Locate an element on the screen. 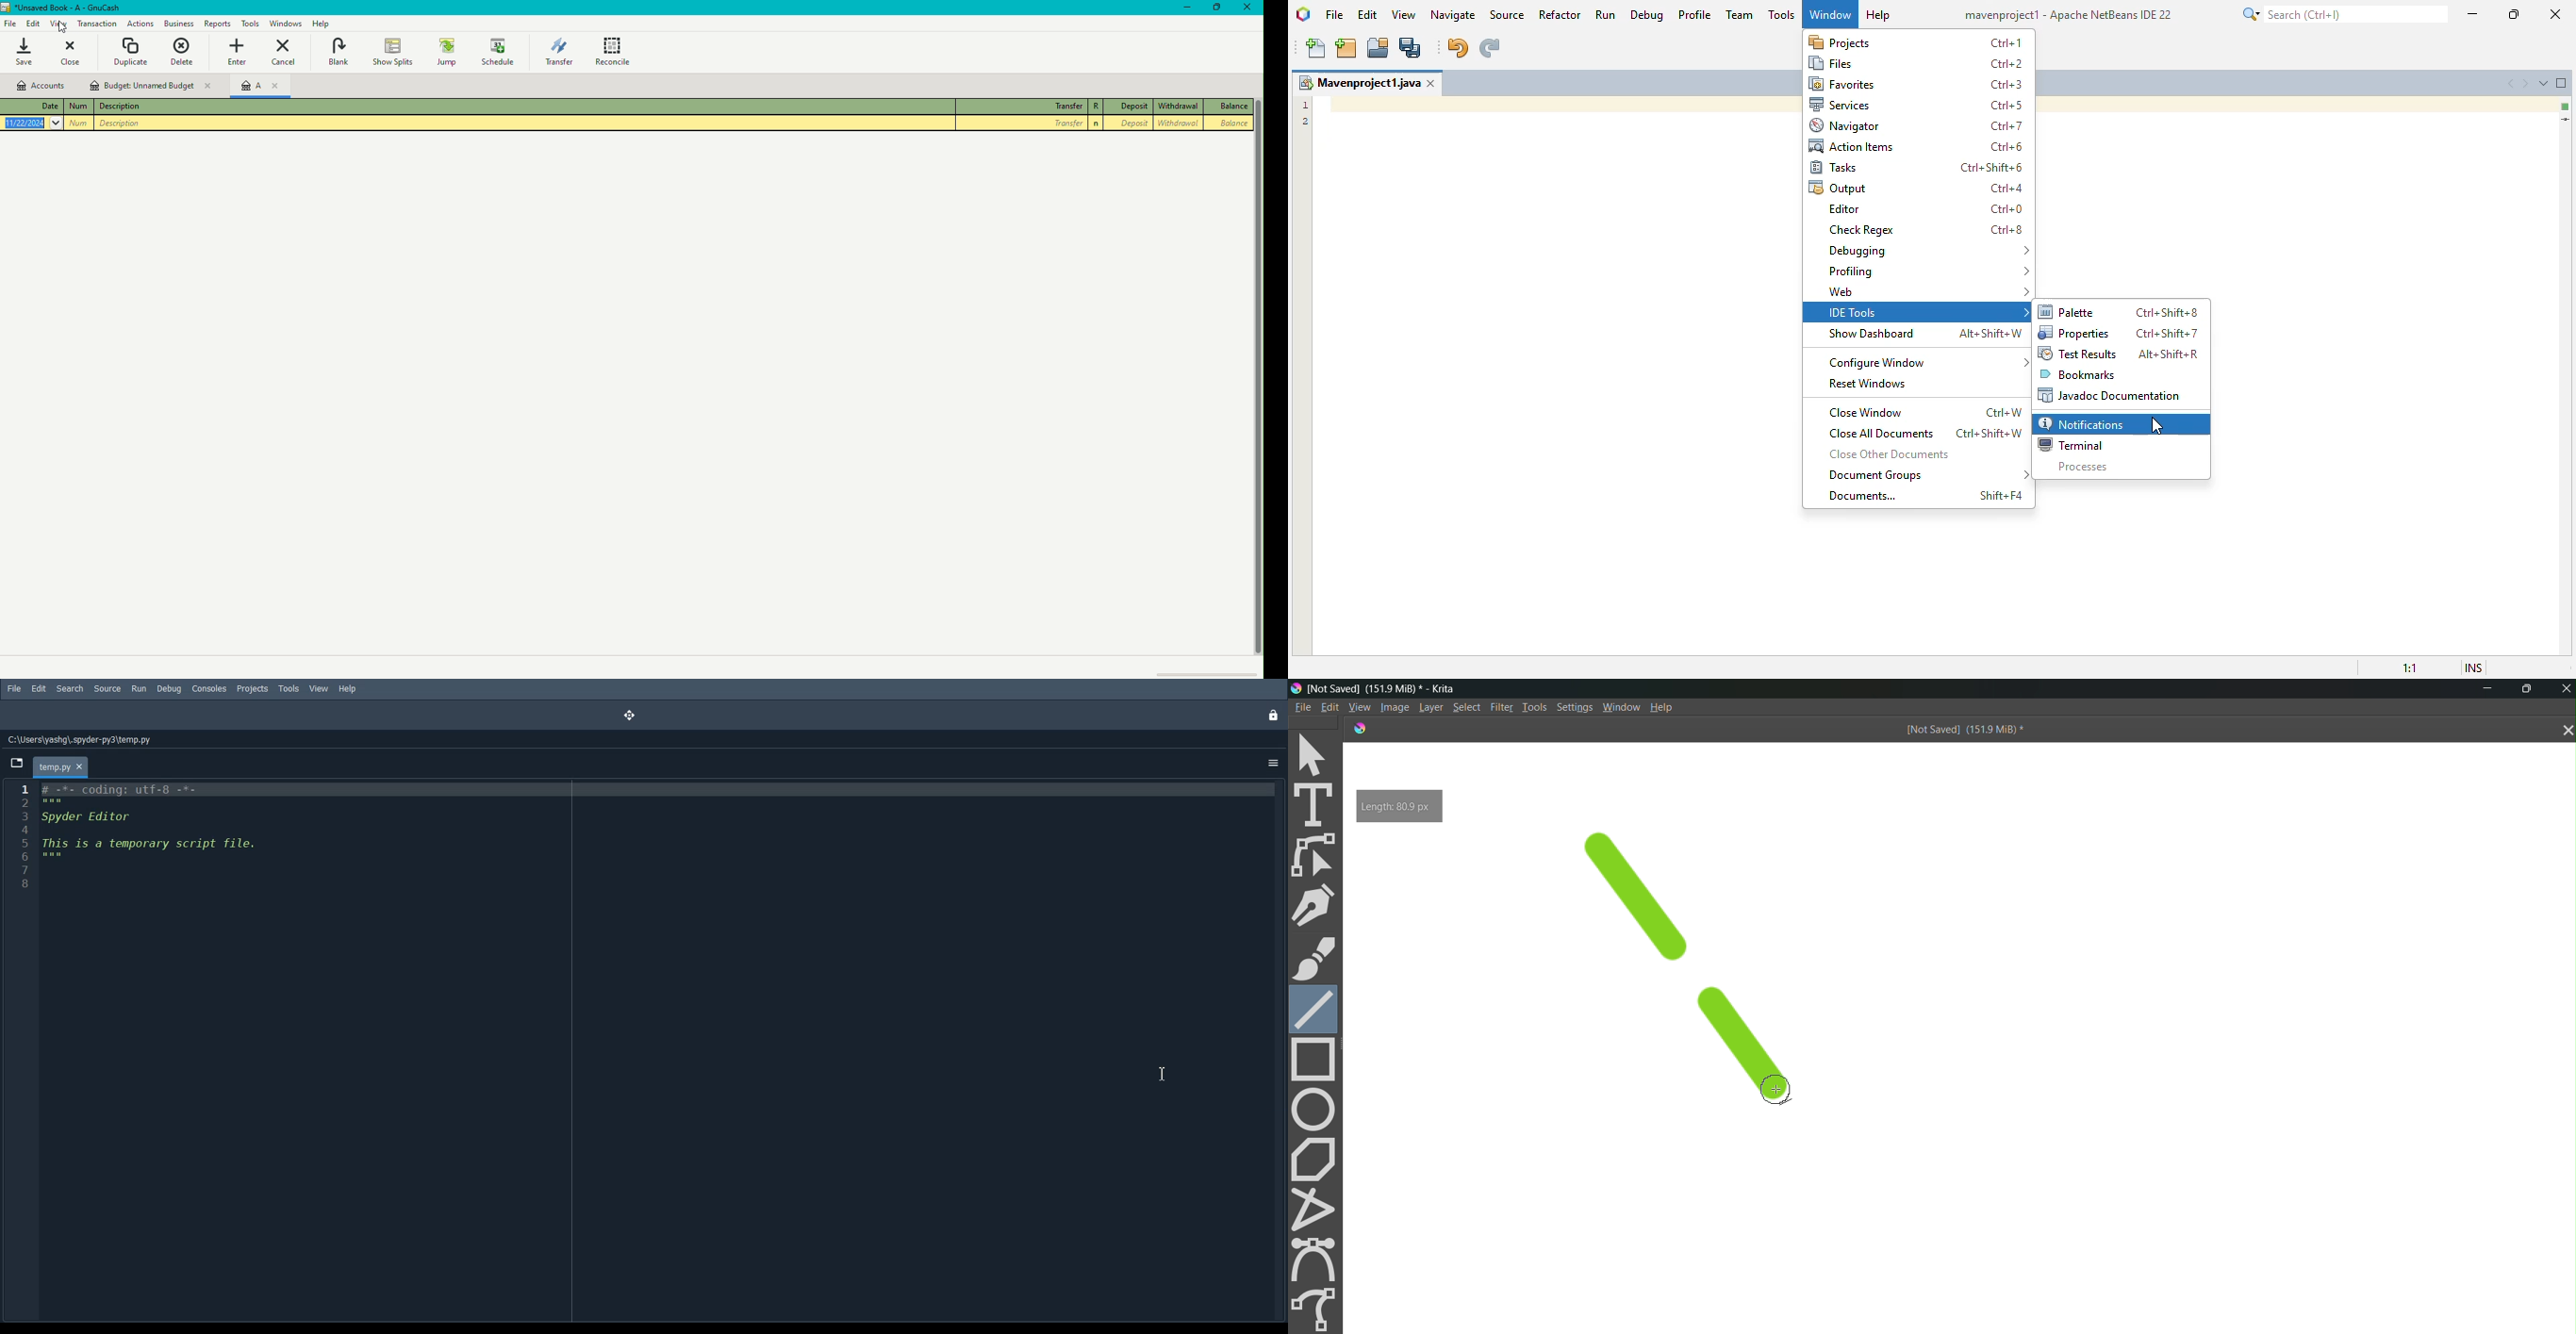  Select is located at coordinates (1467, 708).